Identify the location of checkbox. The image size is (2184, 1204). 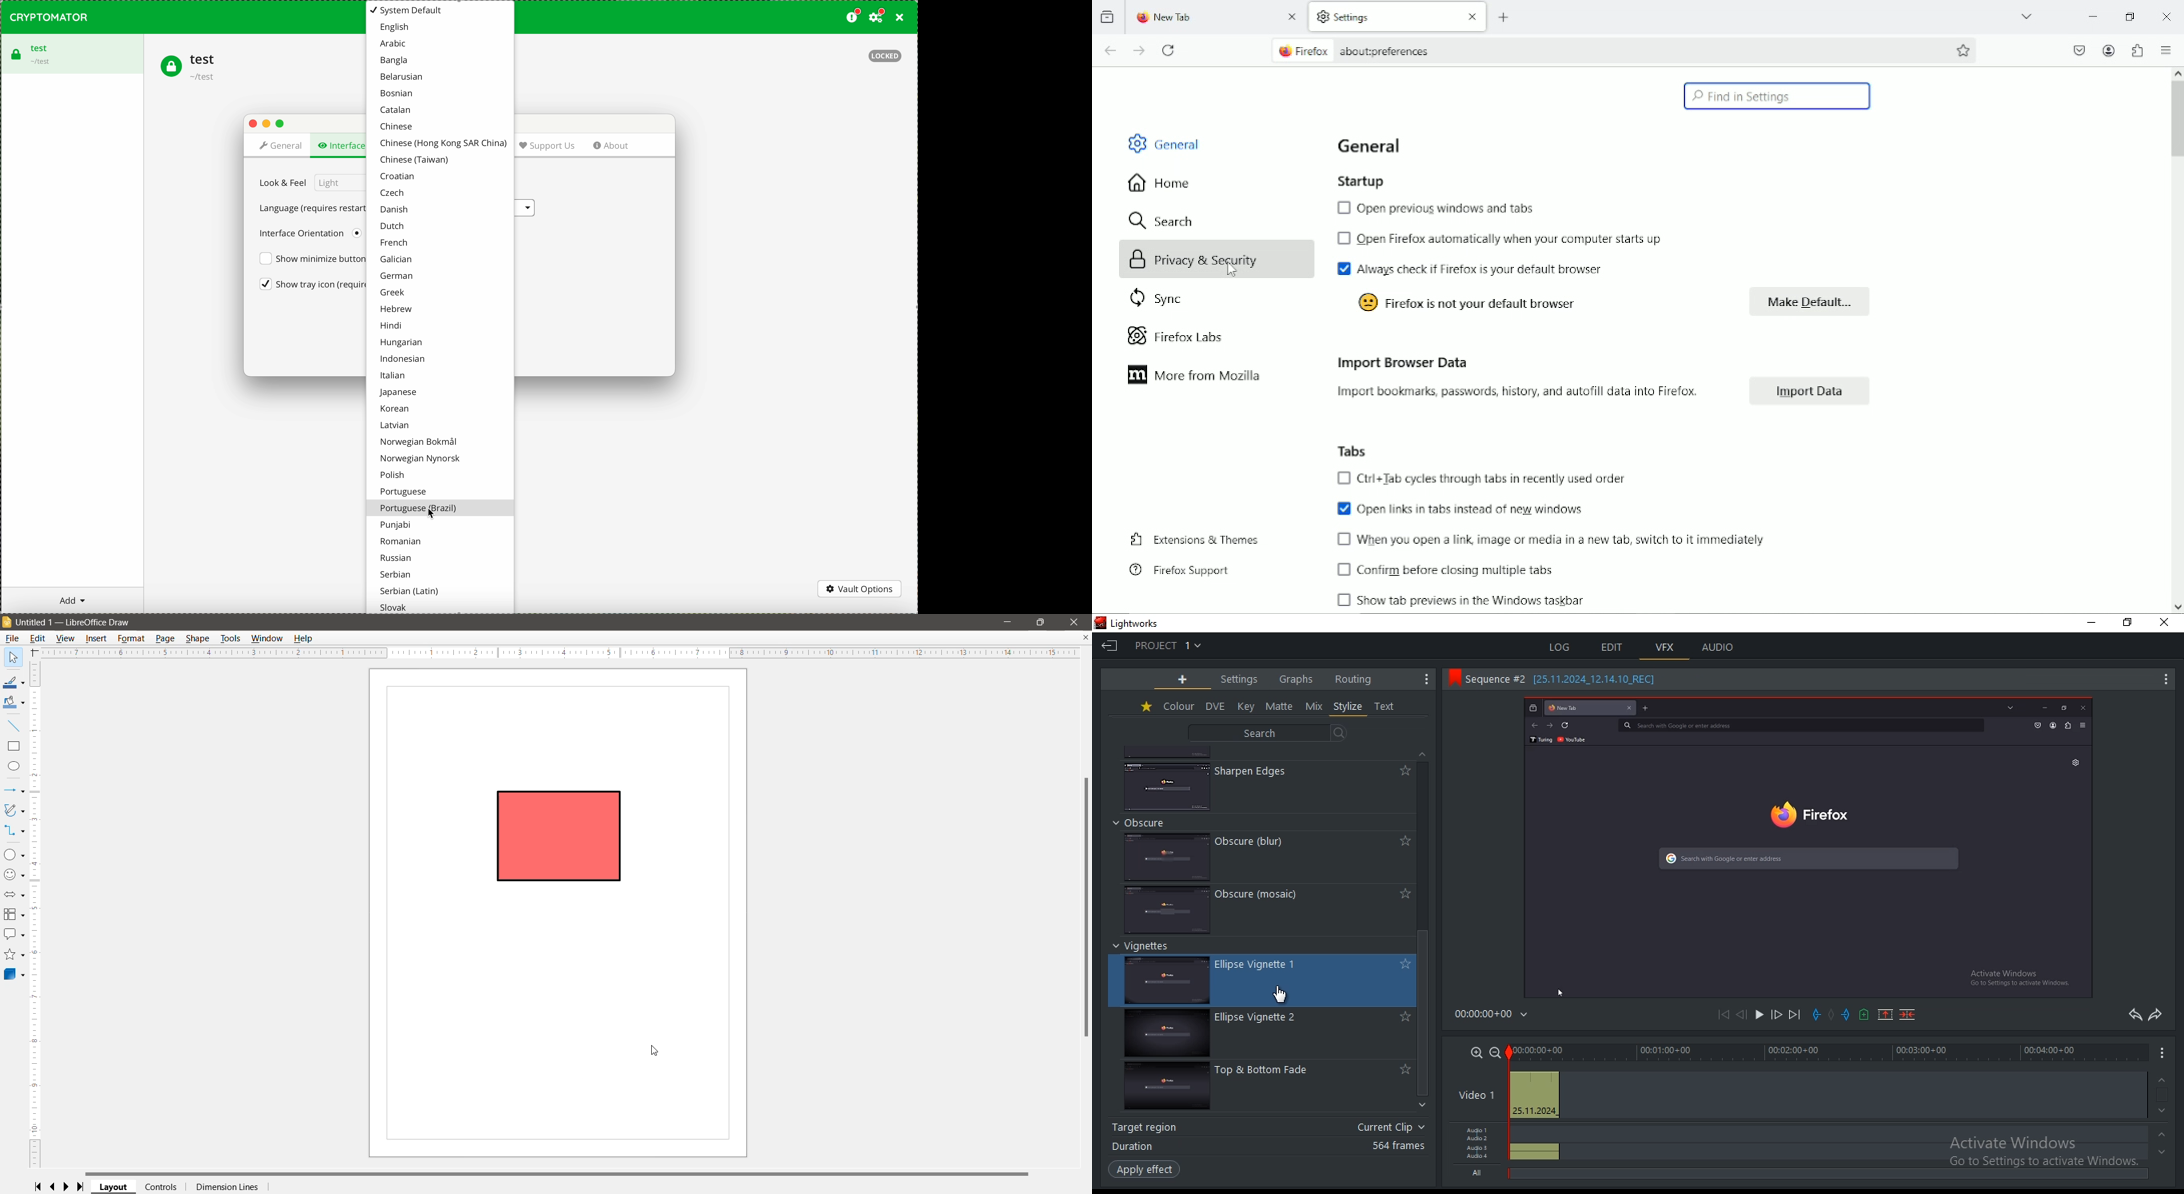
(1344, 208).